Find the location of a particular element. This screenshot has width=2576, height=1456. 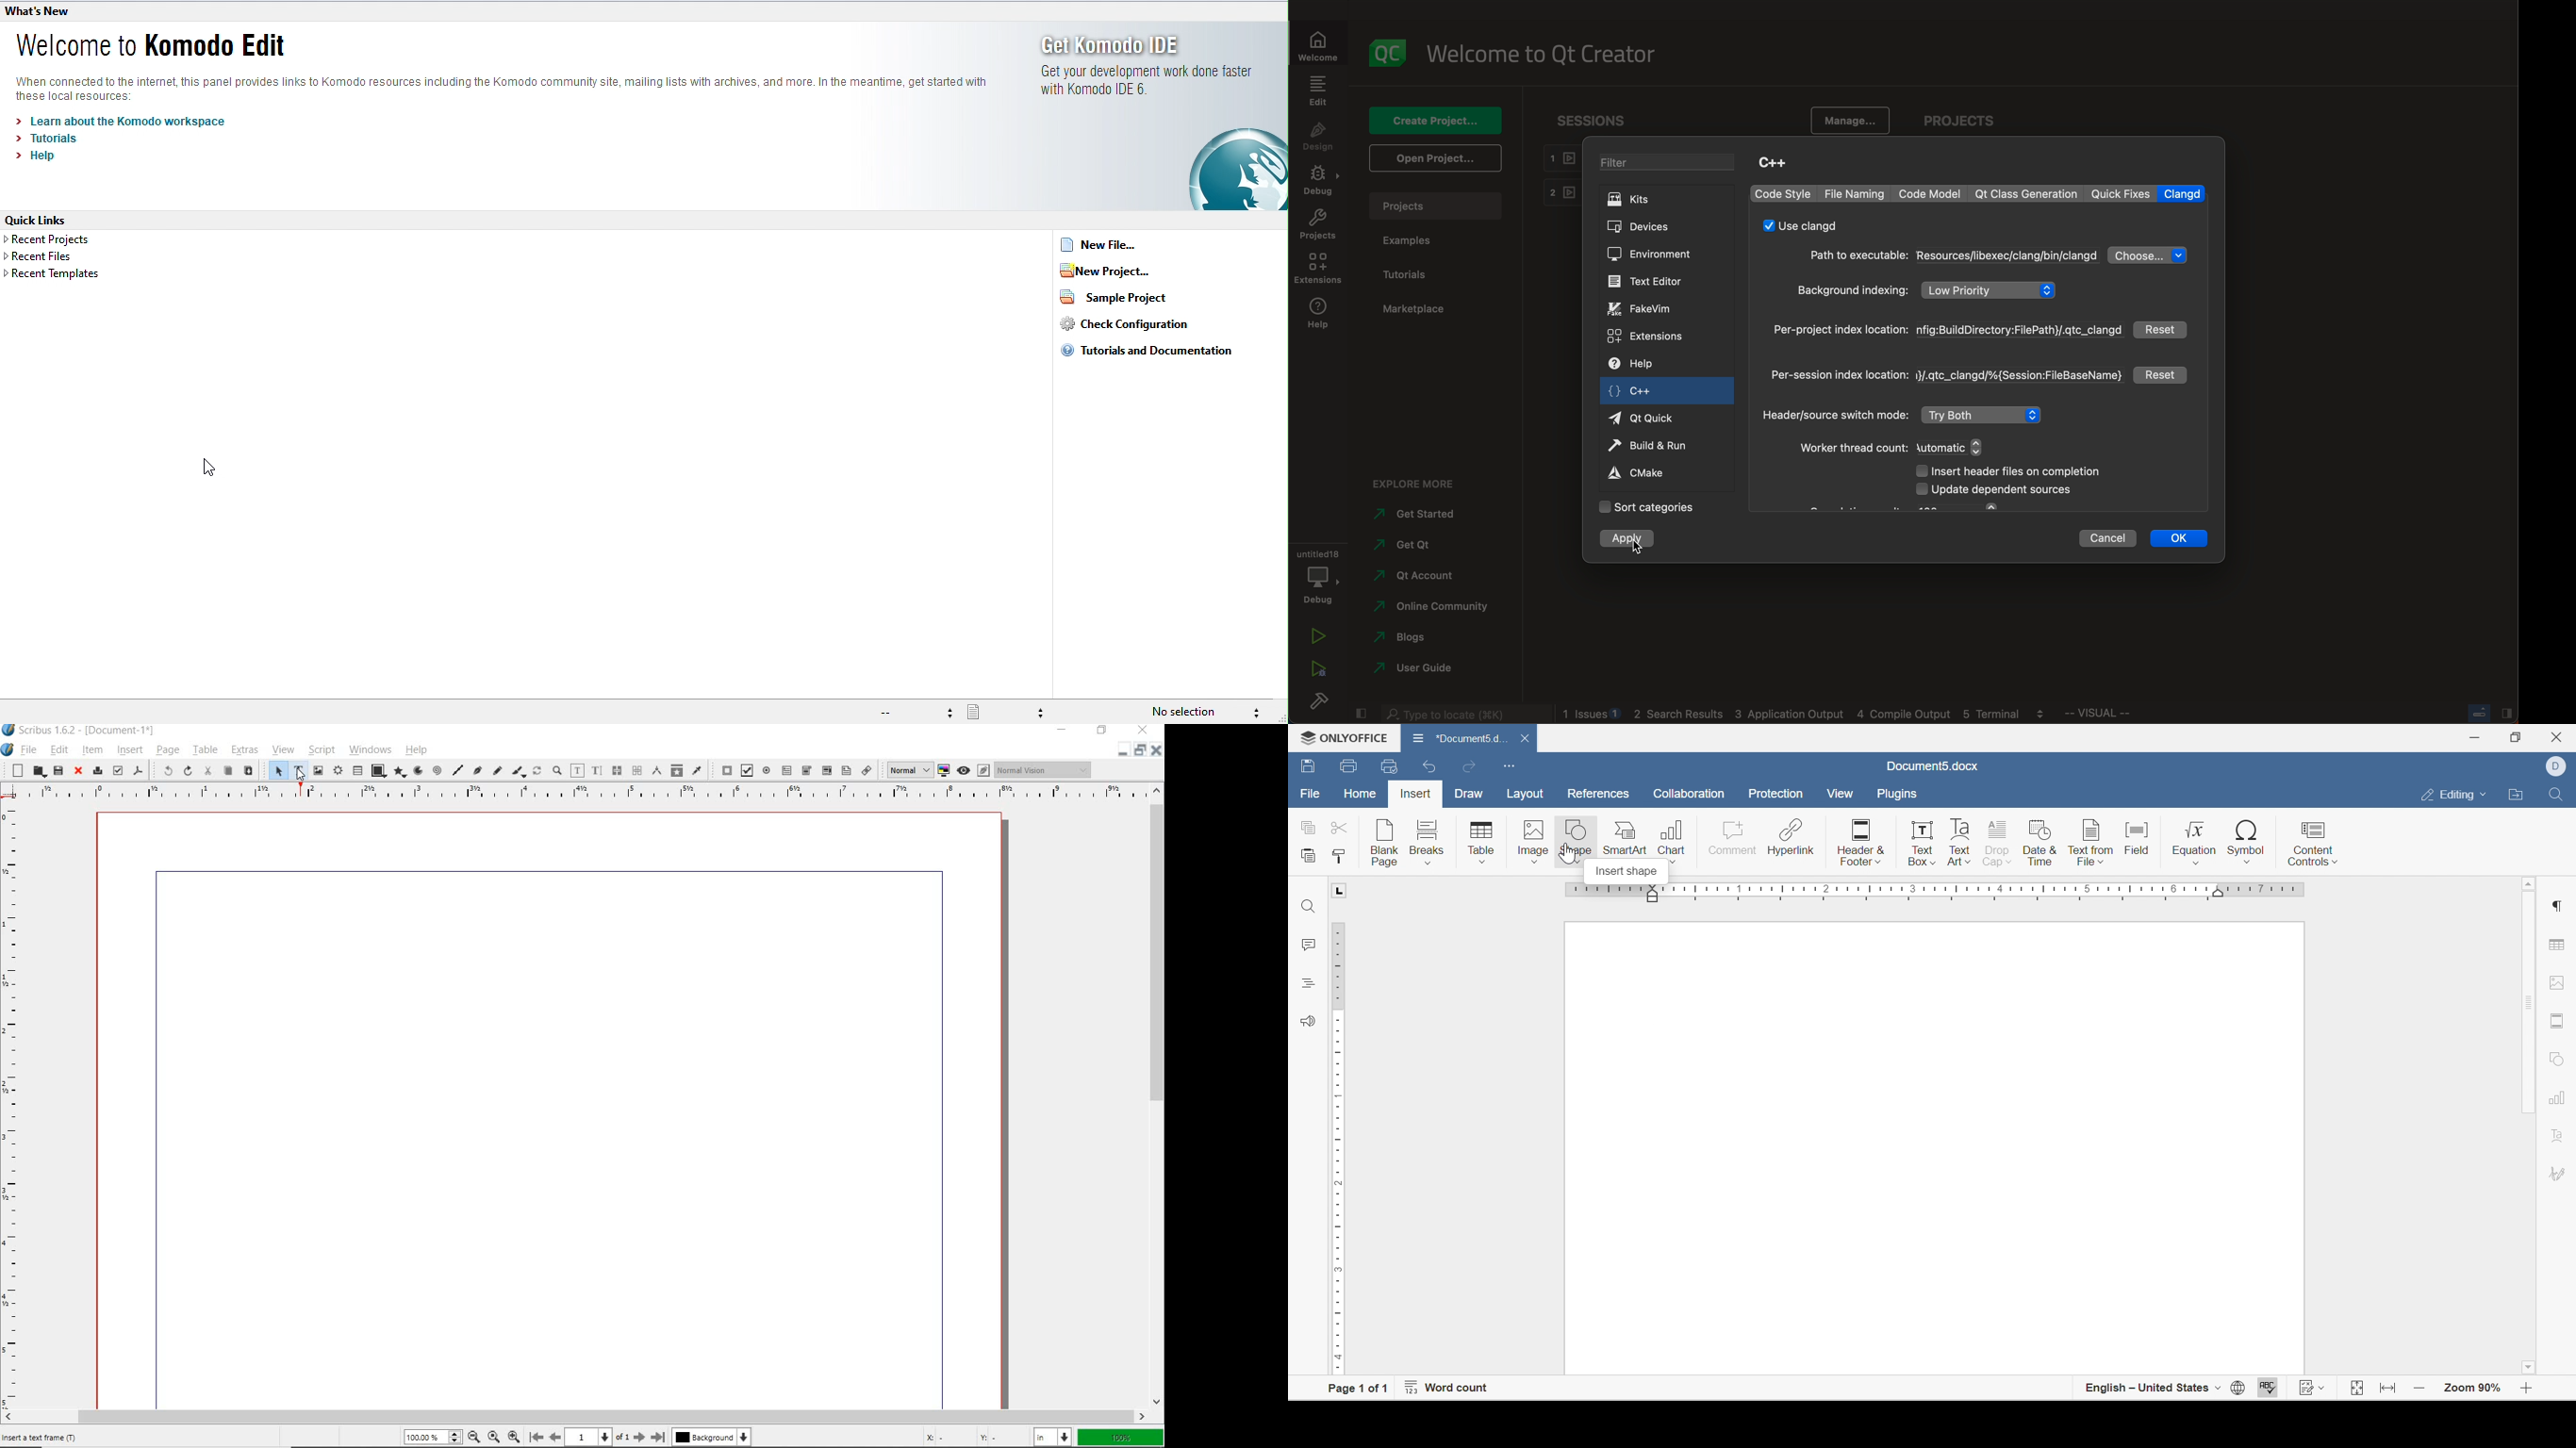

Edit in preview mode is located at coordinates (985, 770).